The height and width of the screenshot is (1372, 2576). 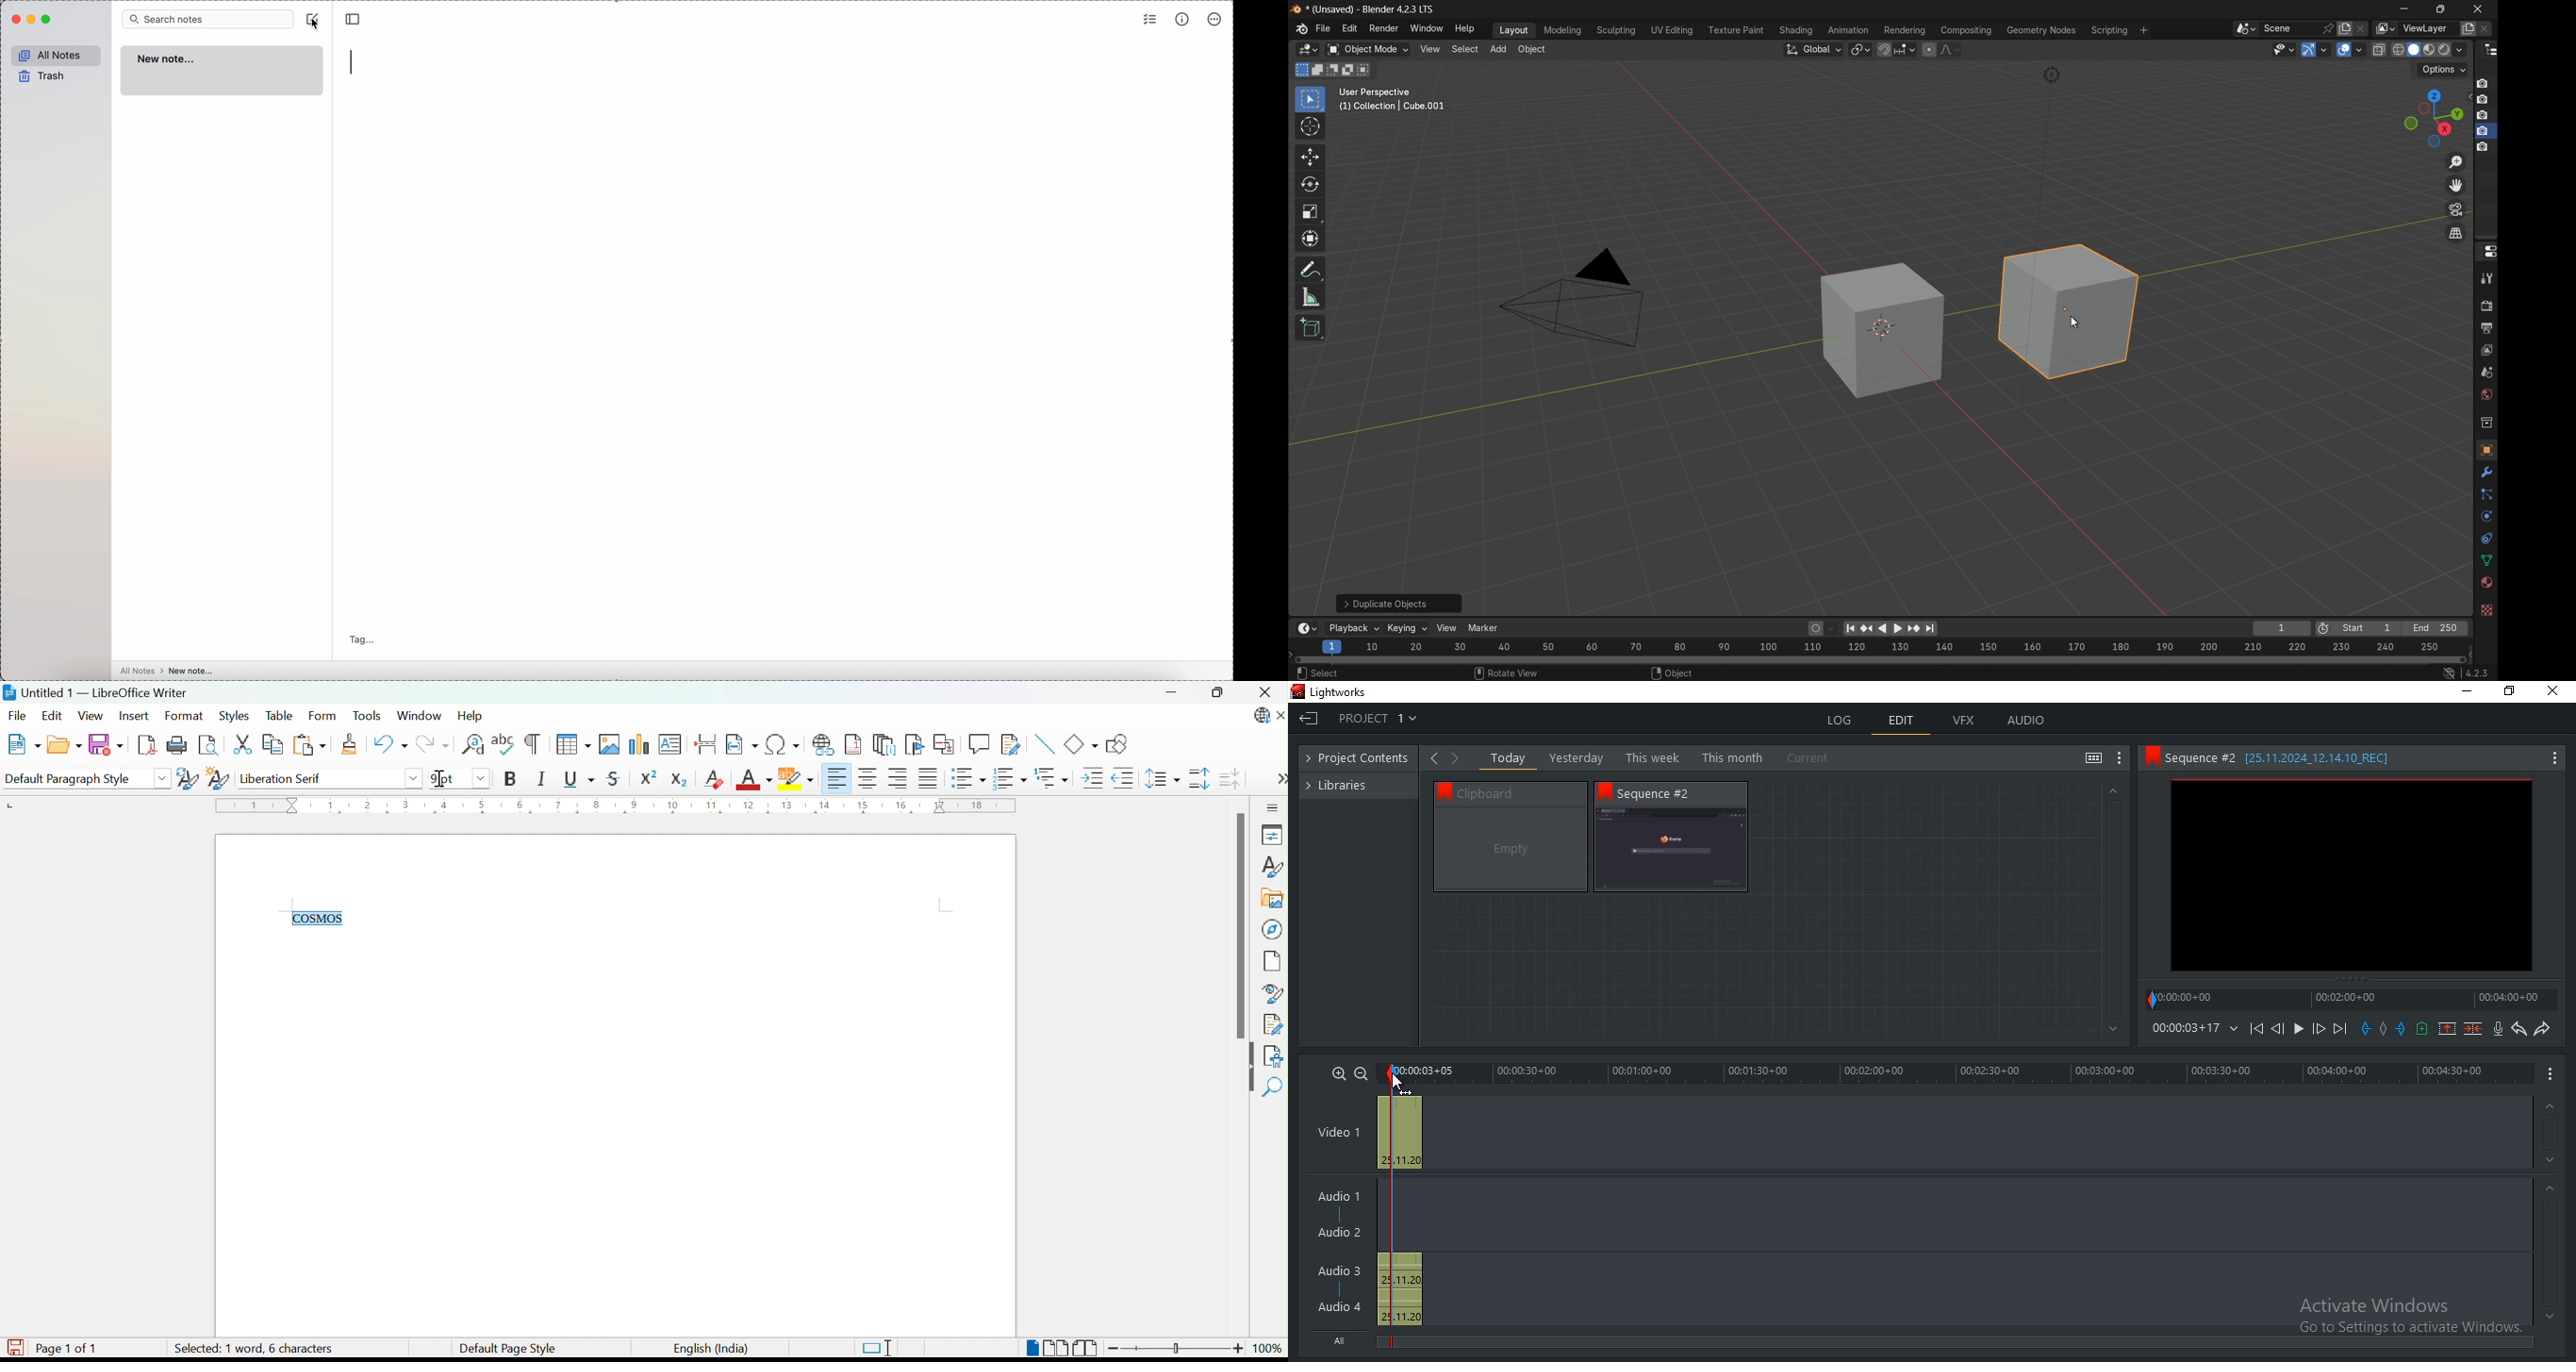 What do you see at coordinates (47, 19) in the screenshot?
I see `maximize Simplenote` at bounding box center [47, 19].